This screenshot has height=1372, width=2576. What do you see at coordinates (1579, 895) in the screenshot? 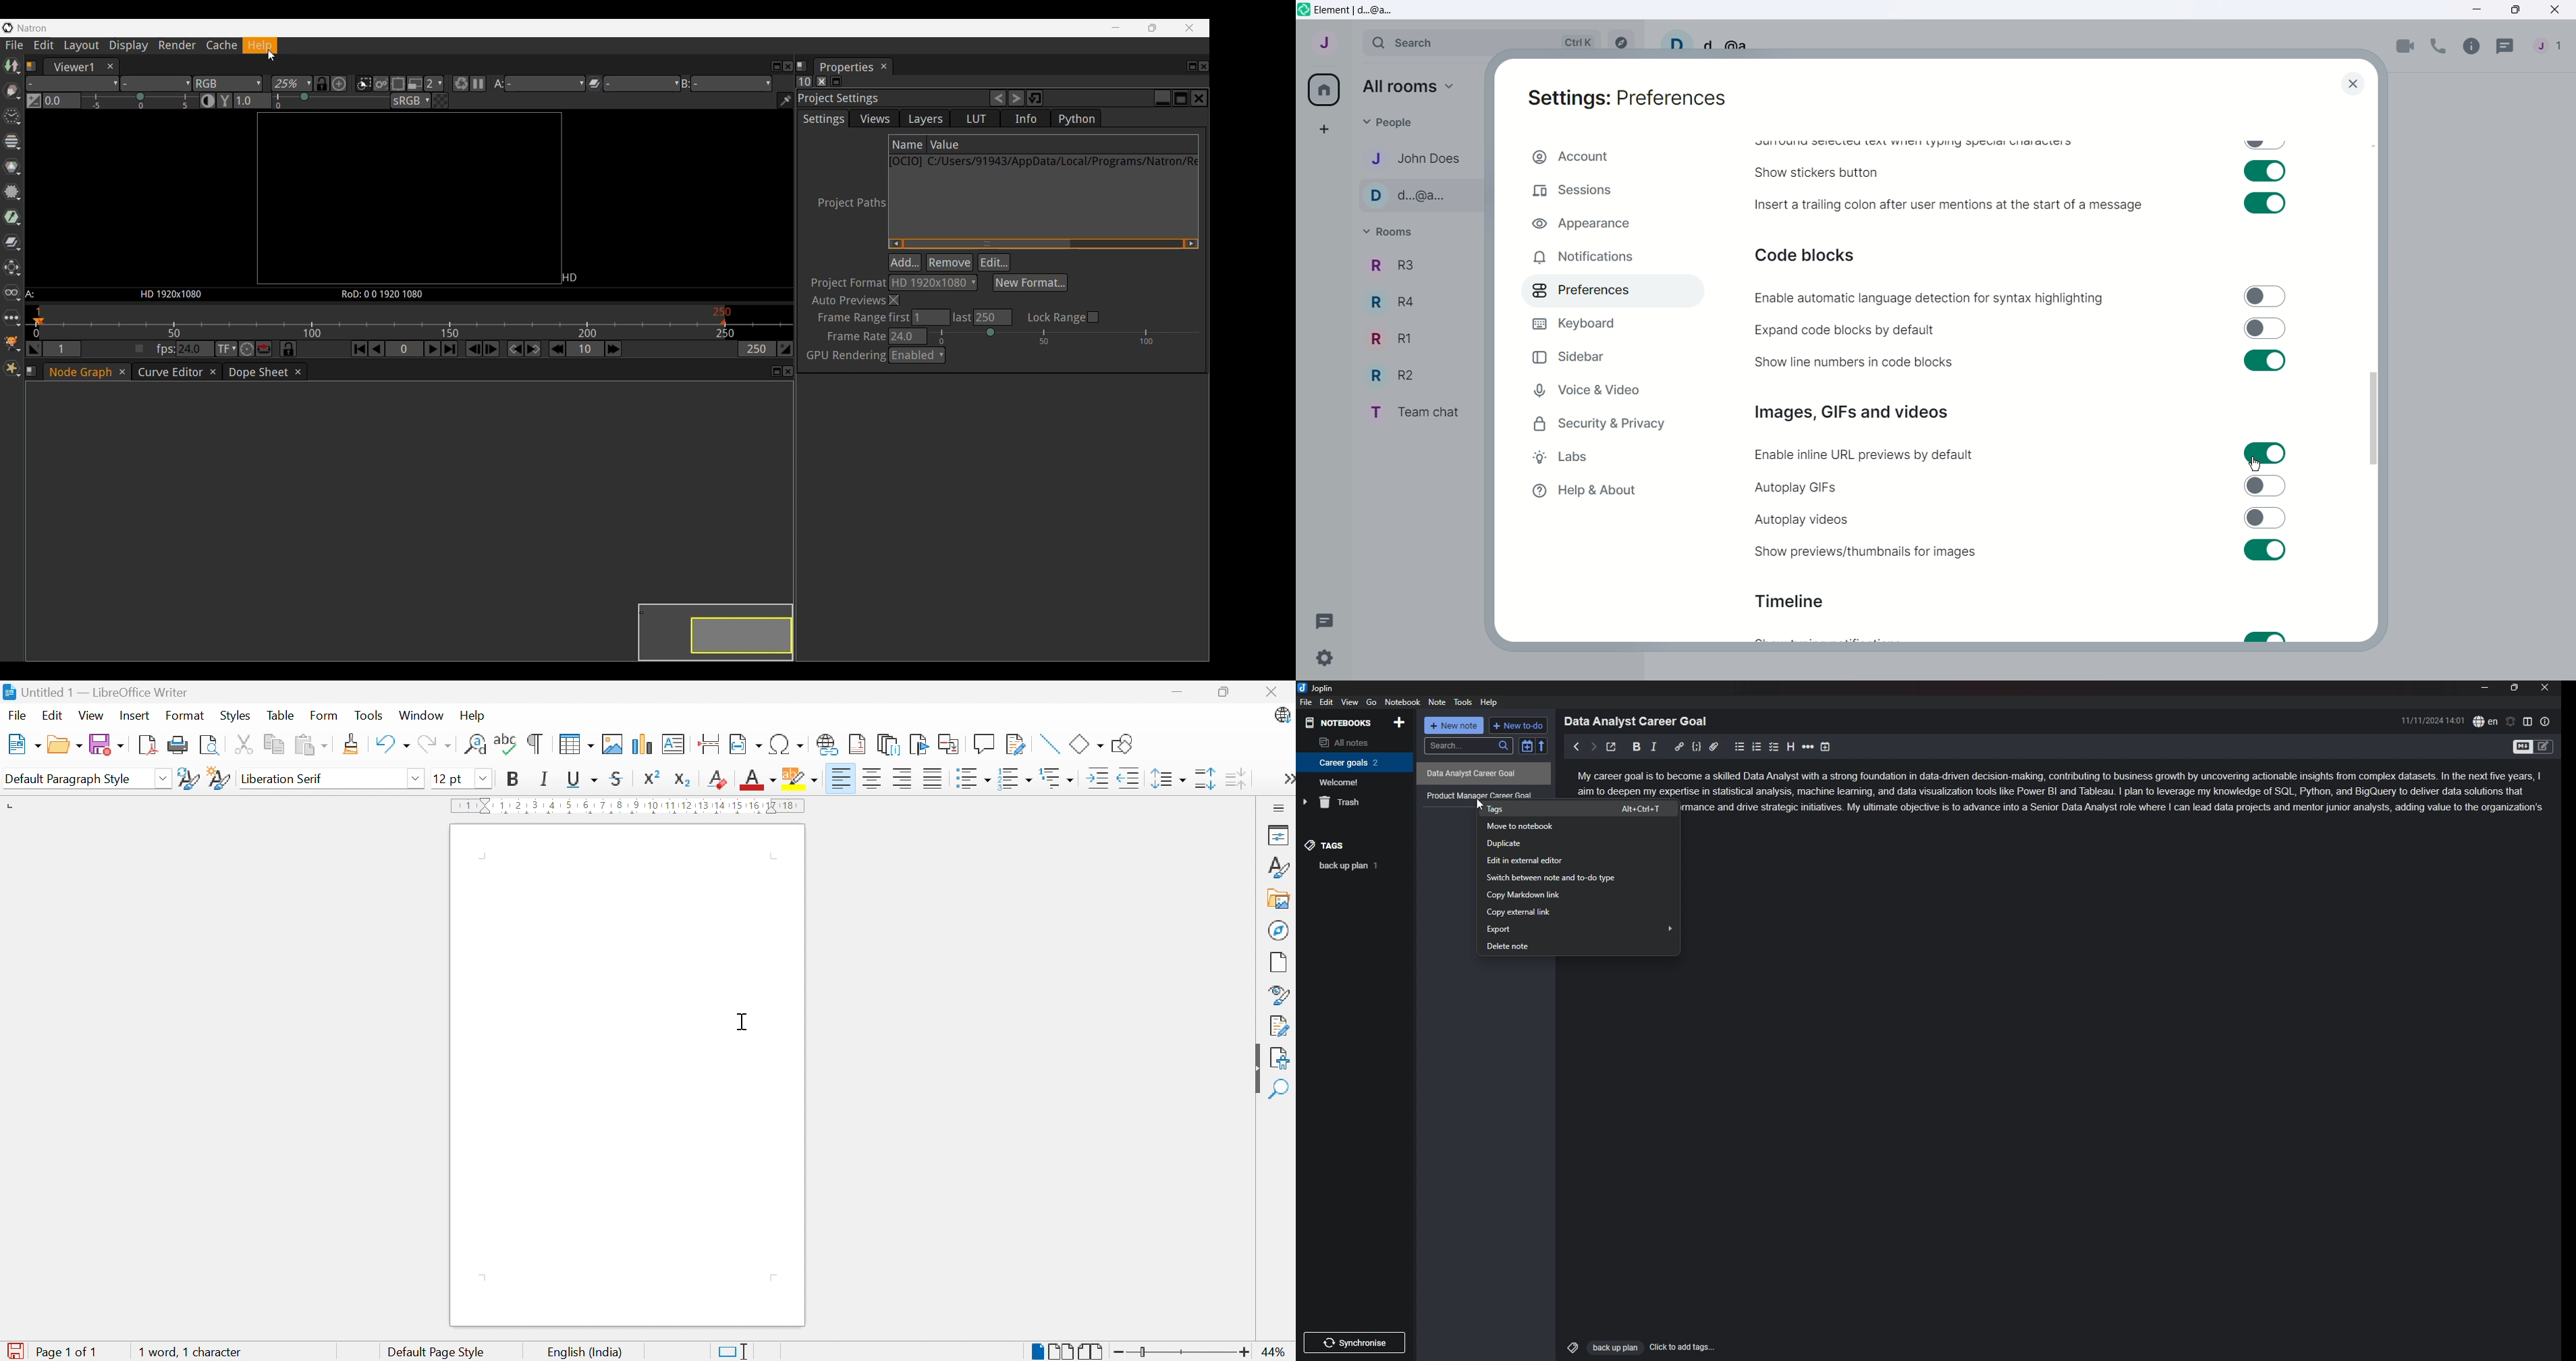
I see `copy markdown link` at bounding box center [1579, 895].